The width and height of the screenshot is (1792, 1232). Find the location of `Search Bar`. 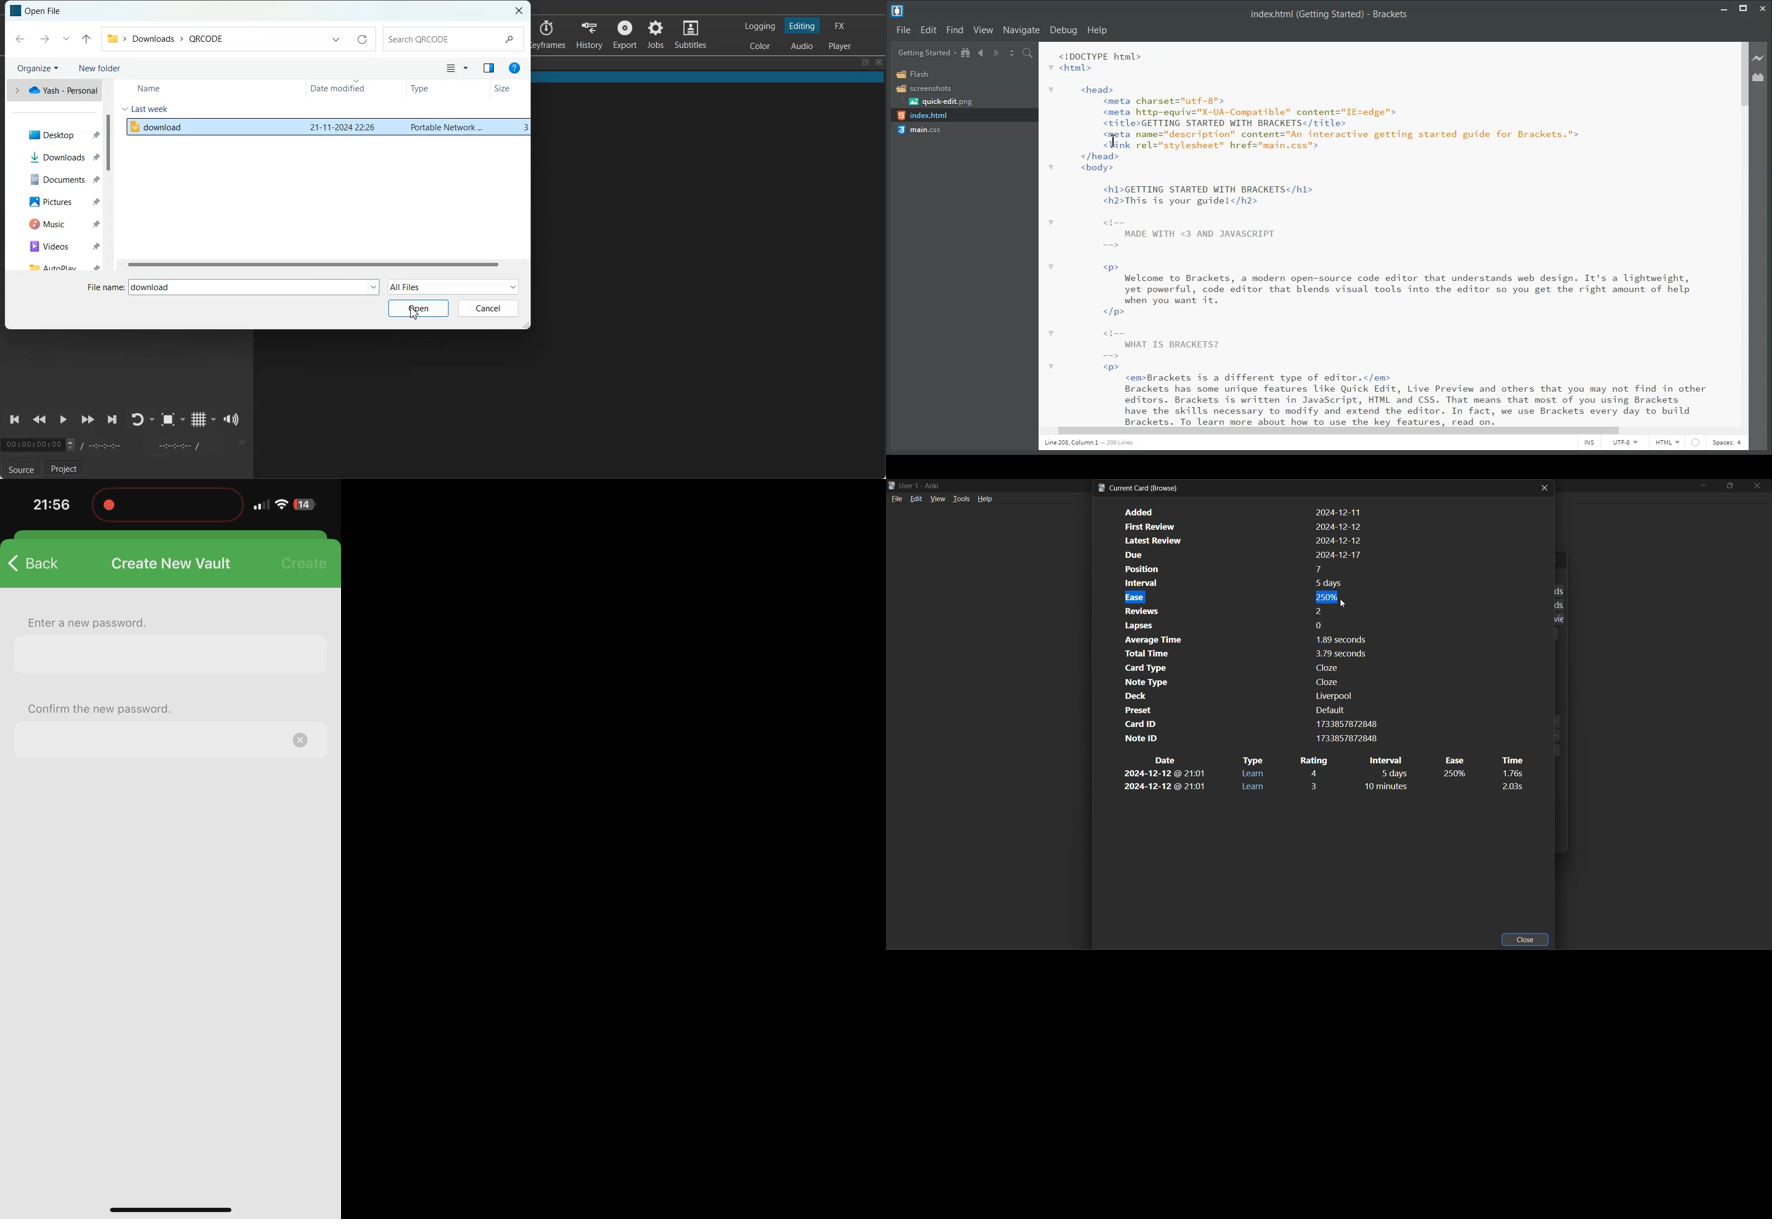

Search Bar is located at coordinates (455, 38).